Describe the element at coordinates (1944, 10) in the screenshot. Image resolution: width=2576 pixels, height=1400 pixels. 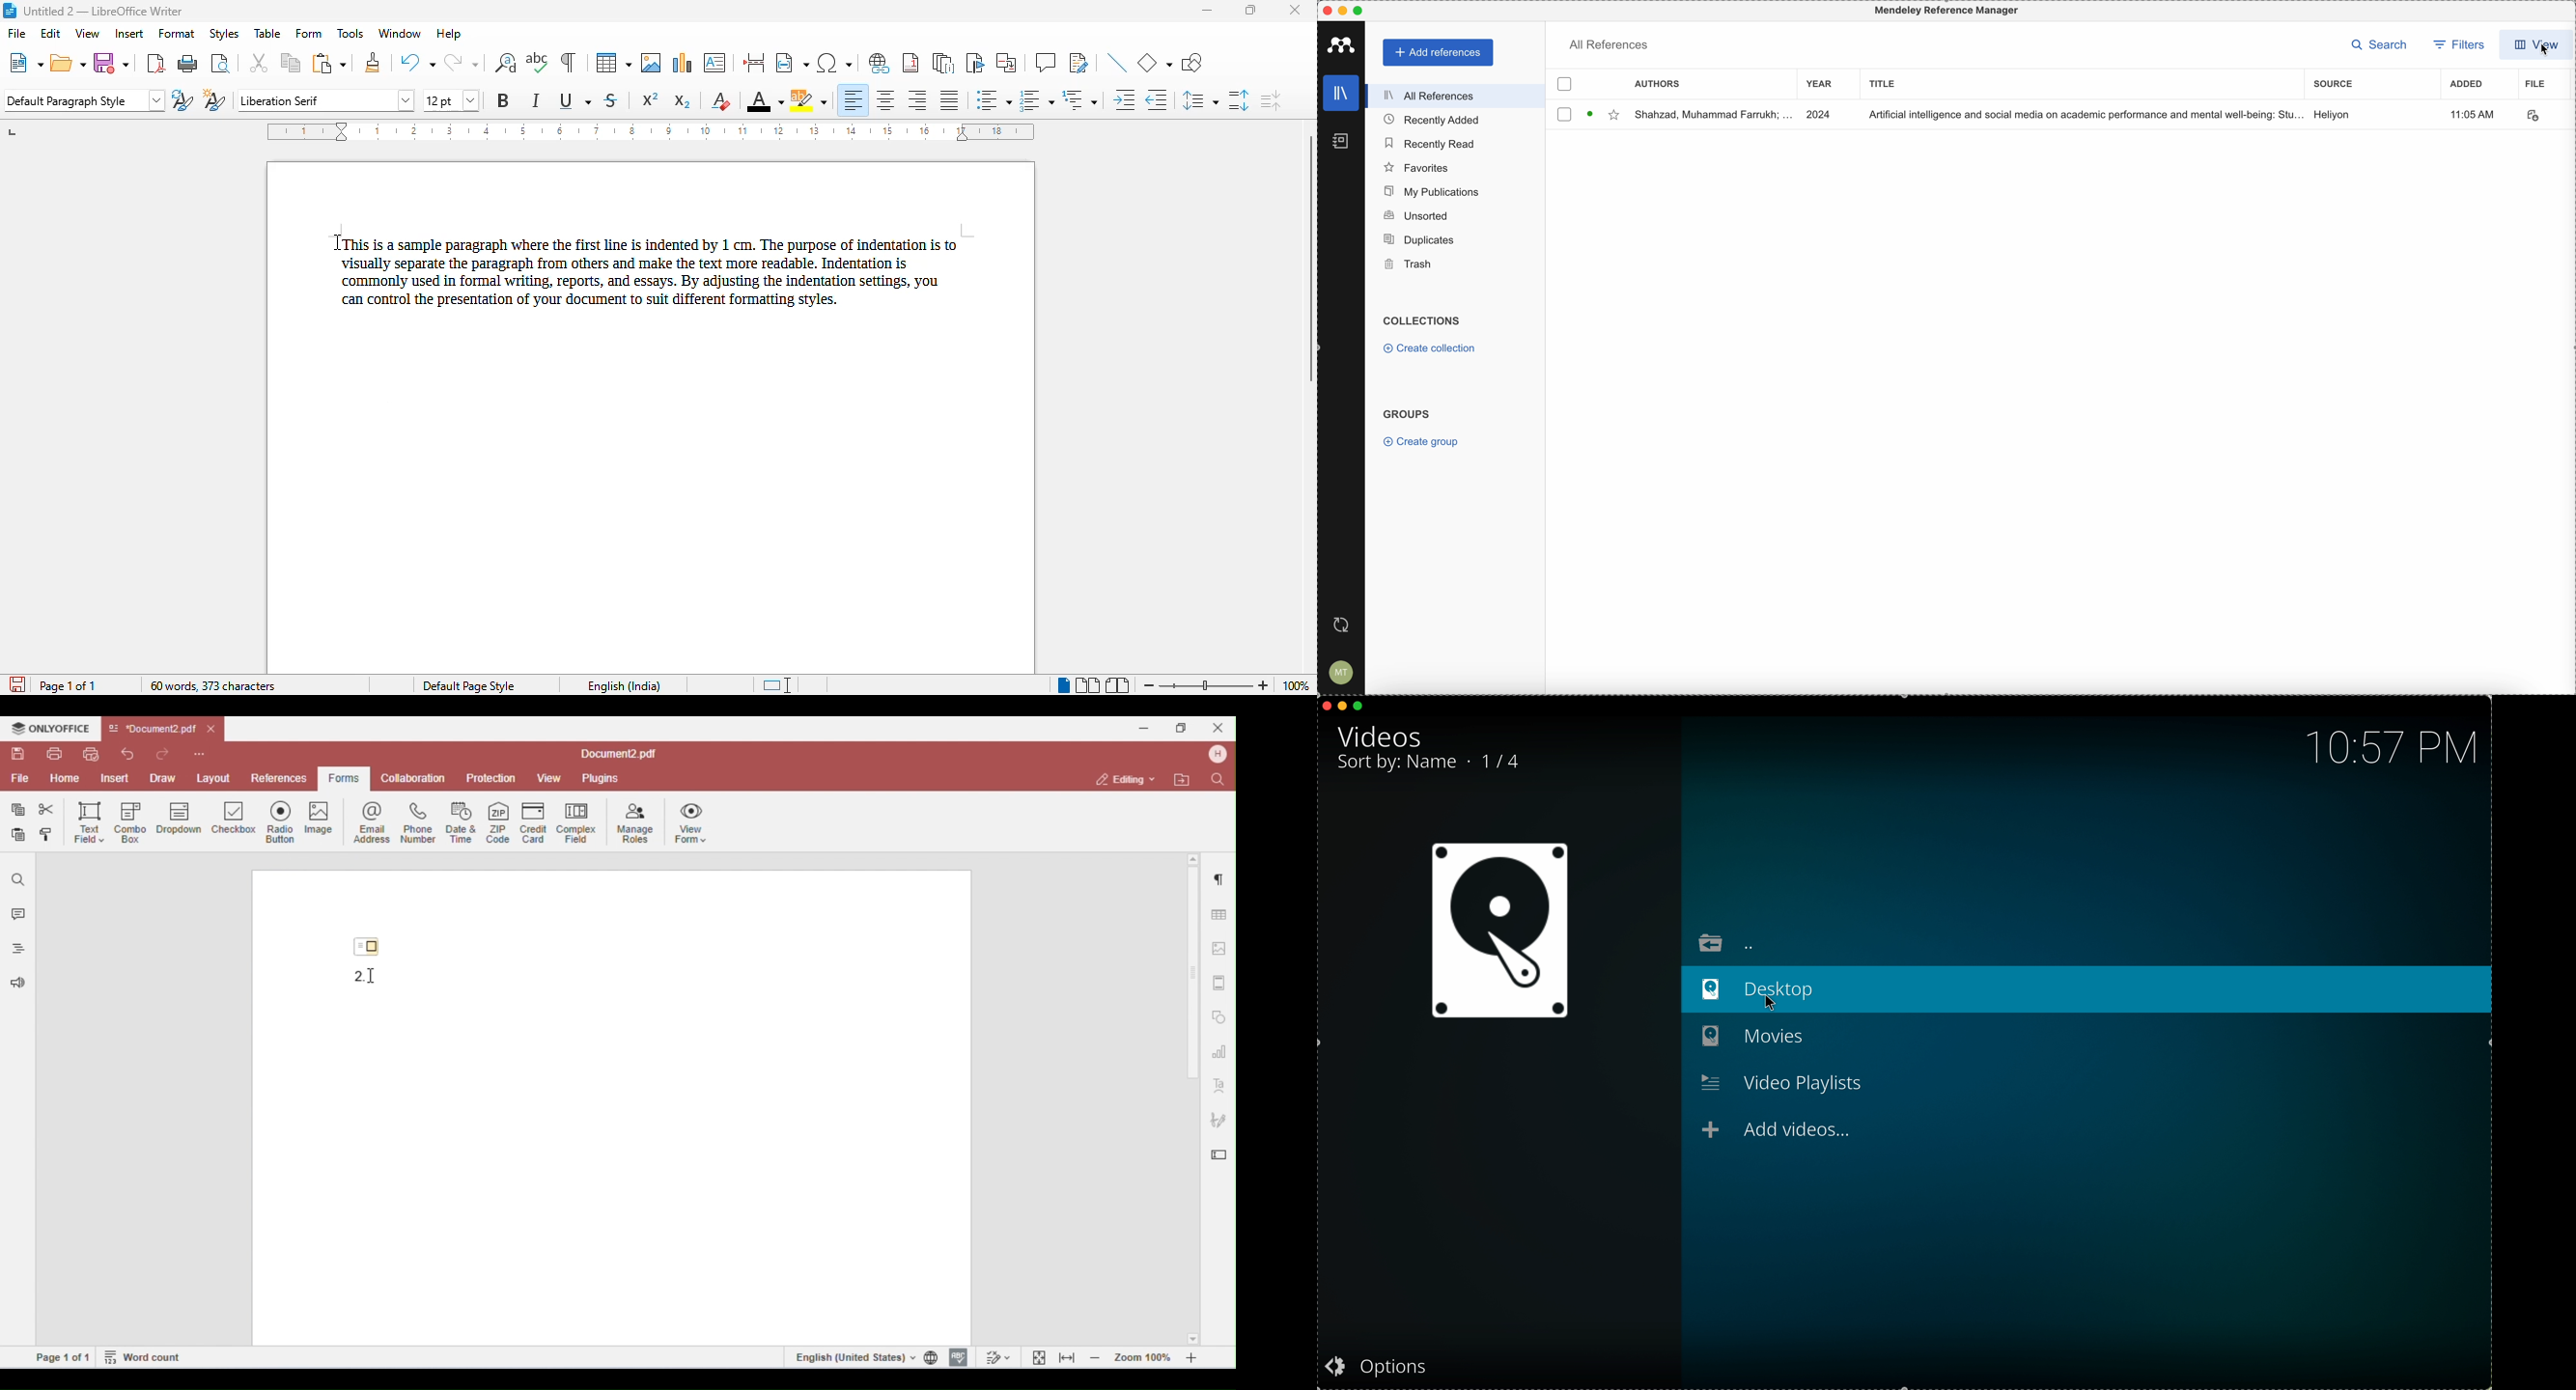
I see `Mendeley Reference Manager` at that location.